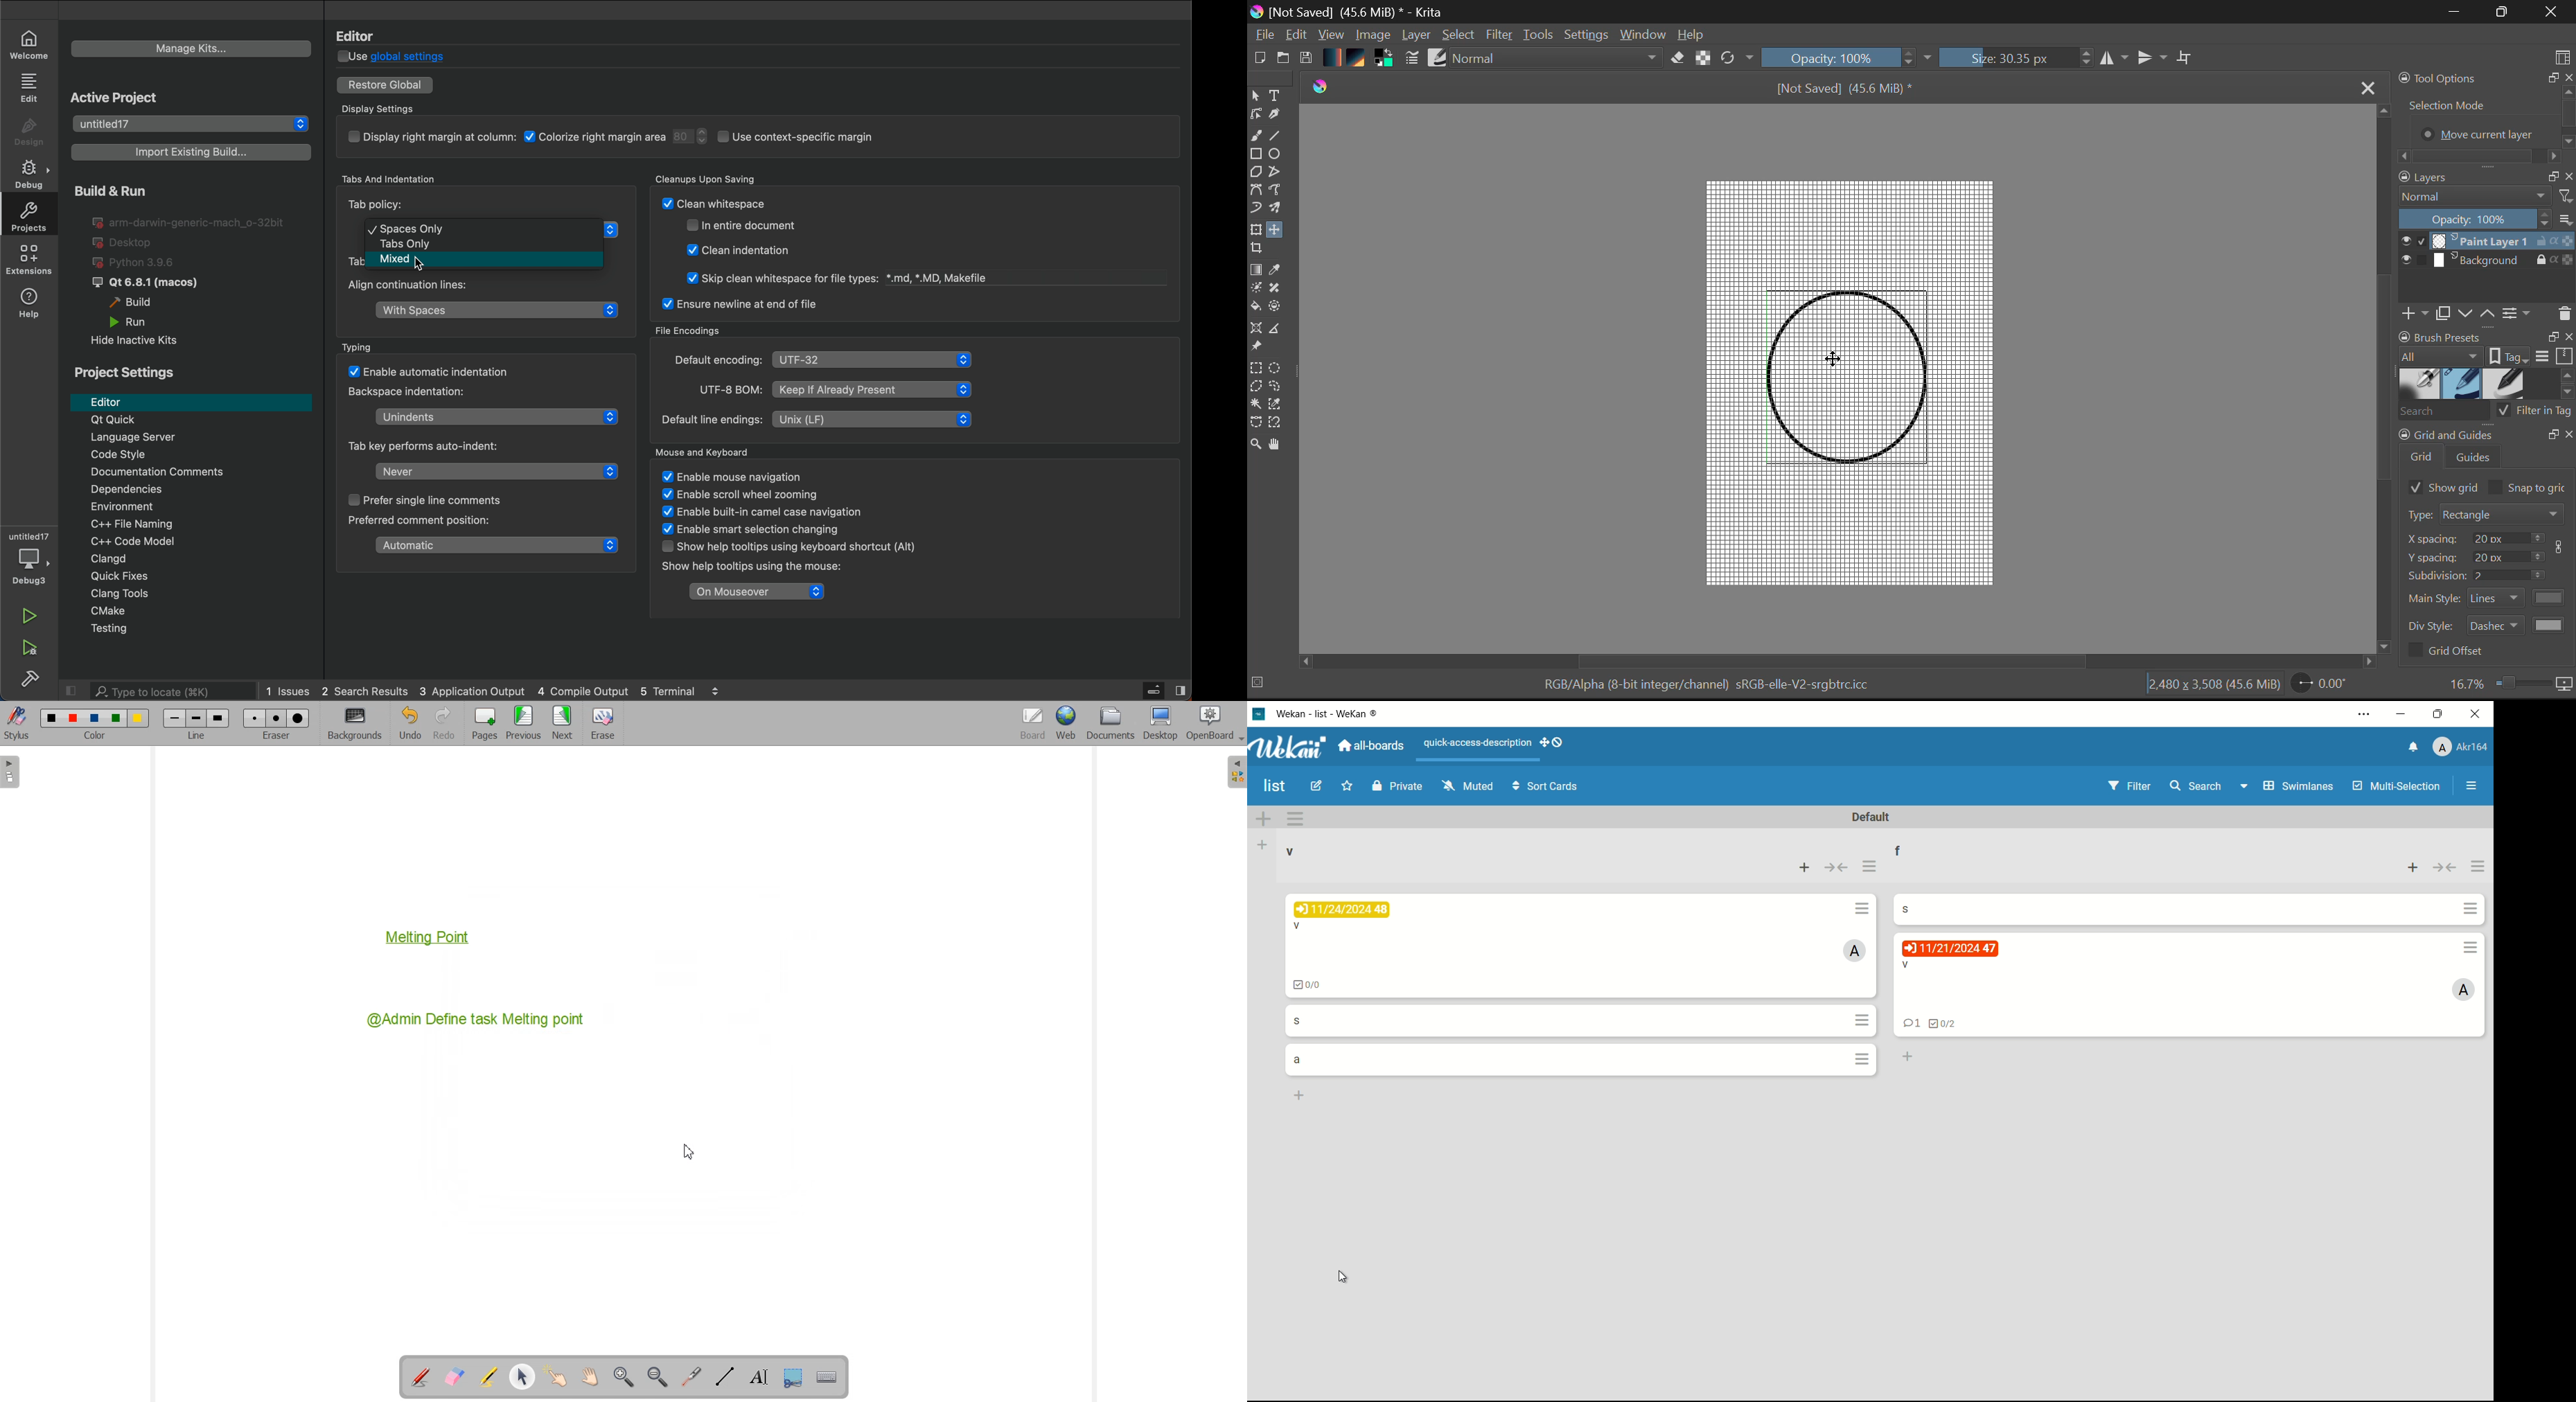 The image size is (2576, 1428). I want to click on key performs, so click(433, 446).